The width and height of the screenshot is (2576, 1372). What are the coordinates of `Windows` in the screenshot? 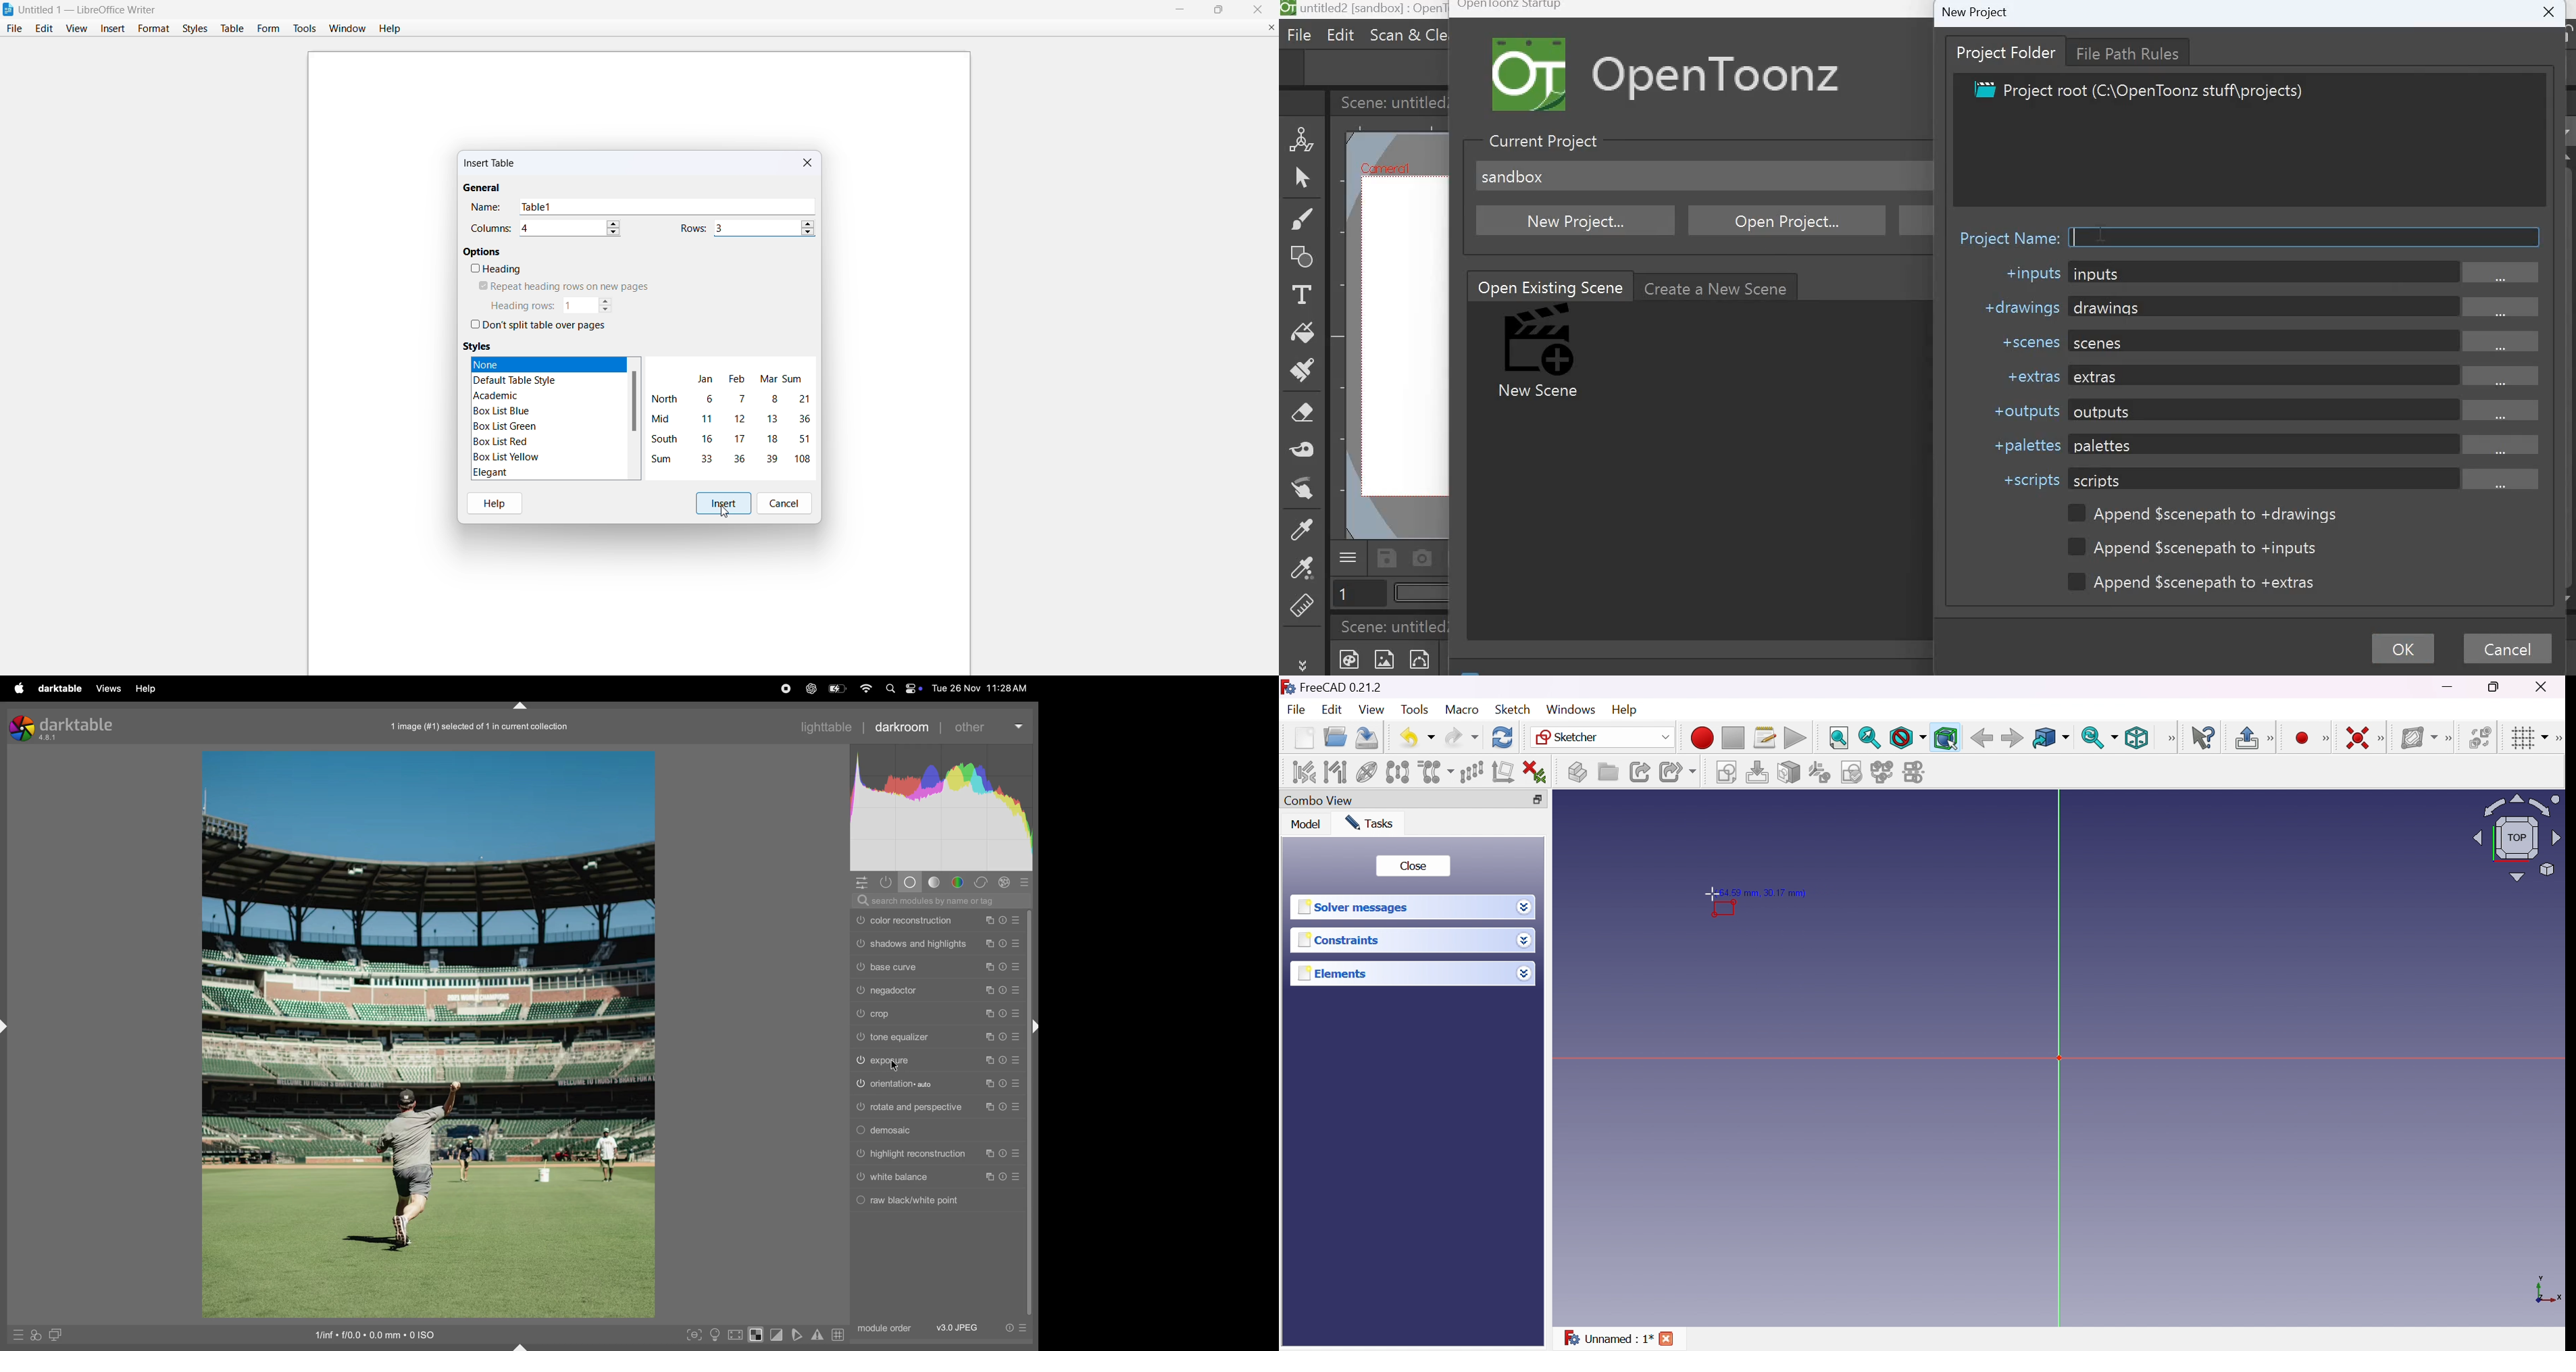 It's located at (1571, 710).